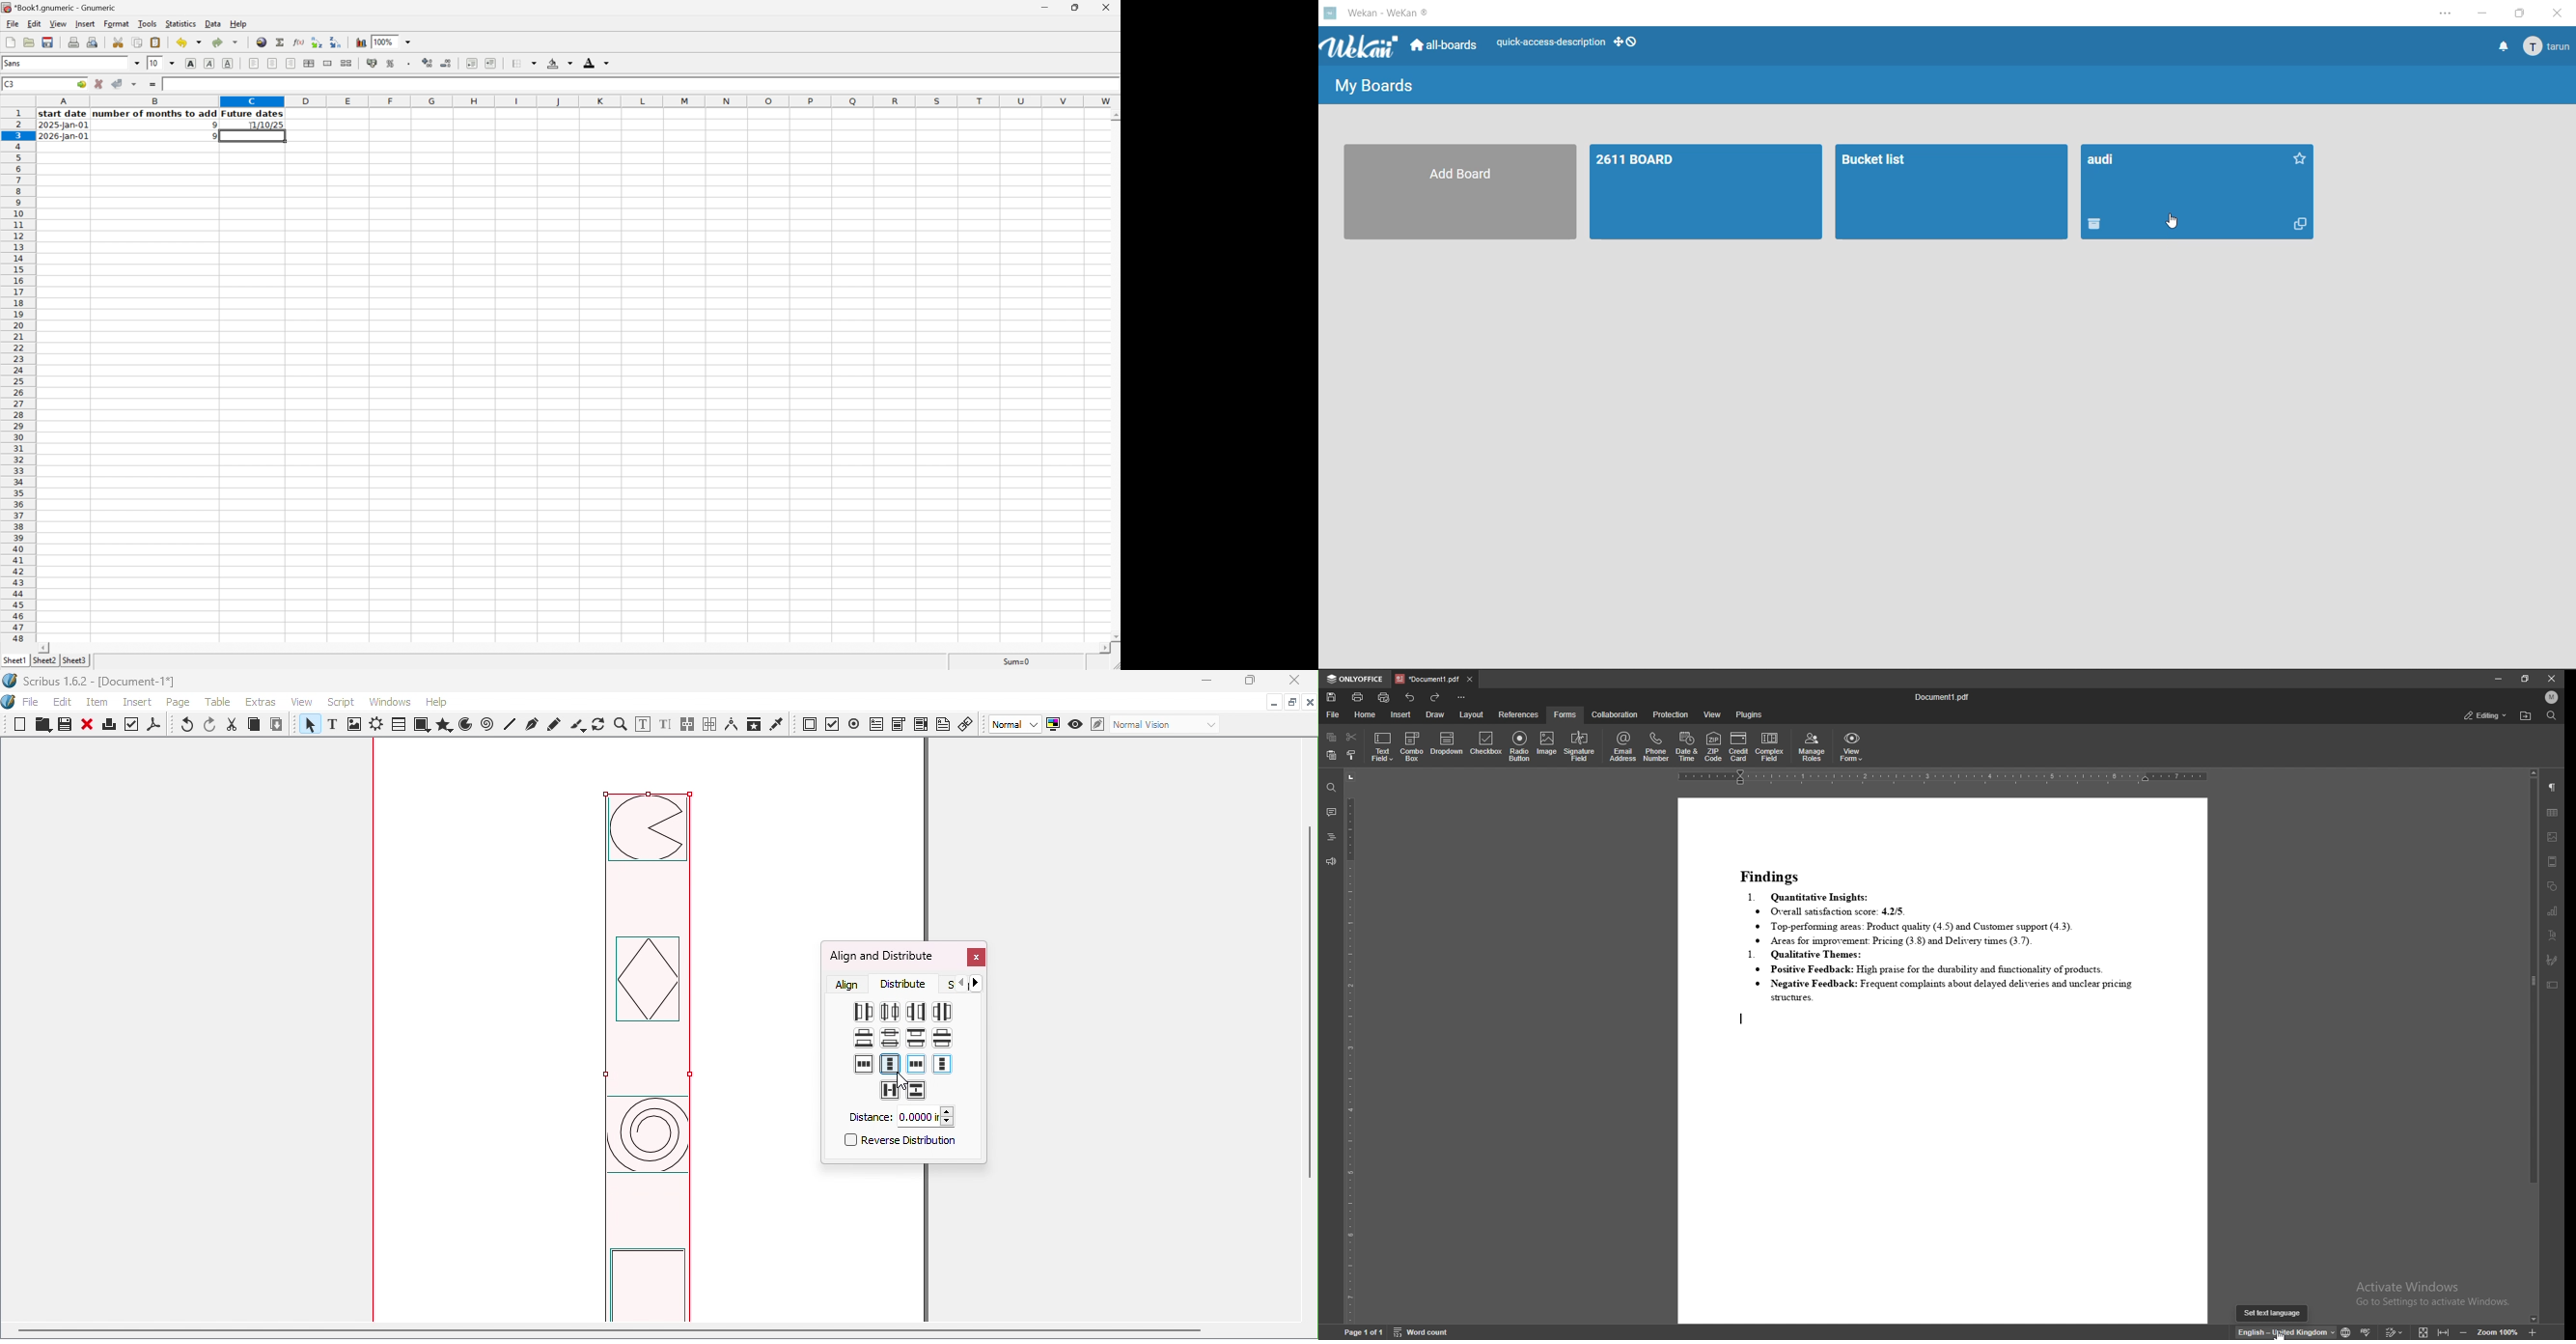 The image size is (2576, 1344). What do you see at coordinates (326, 62) in the screenshot?
I see `Merge a range of cells` at bounding box center [326, 62].